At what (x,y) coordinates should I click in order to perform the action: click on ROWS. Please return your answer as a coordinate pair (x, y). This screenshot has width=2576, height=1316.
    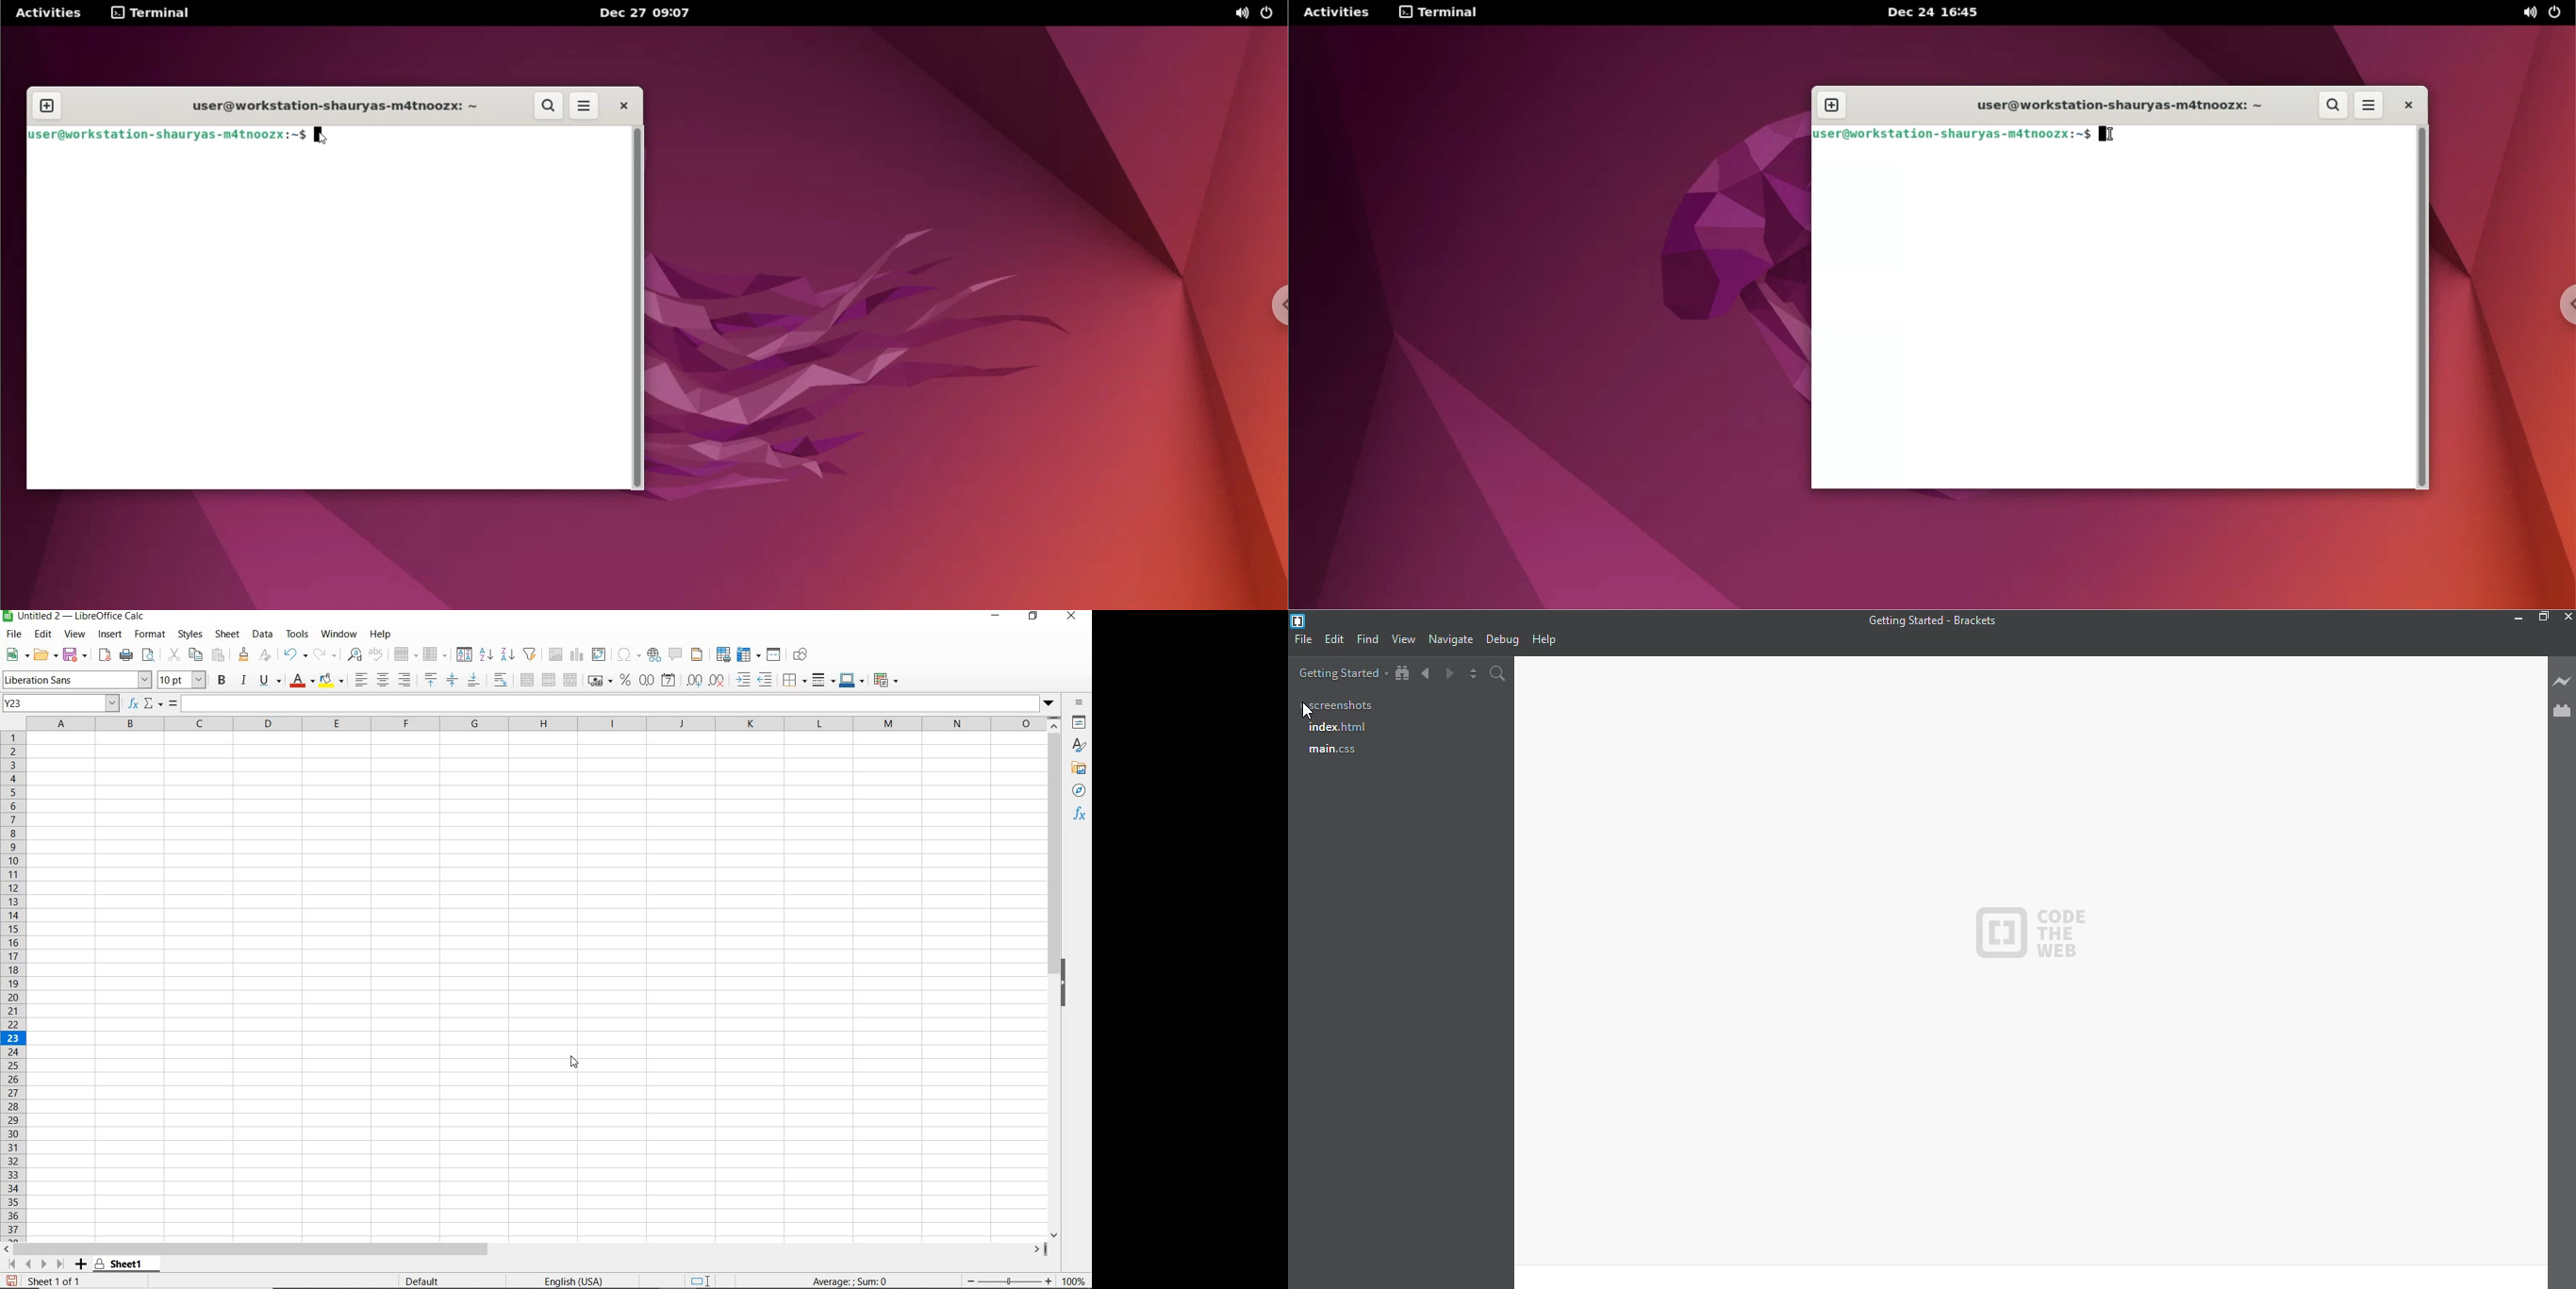
    Looking at the image, I should click on (14, 984).